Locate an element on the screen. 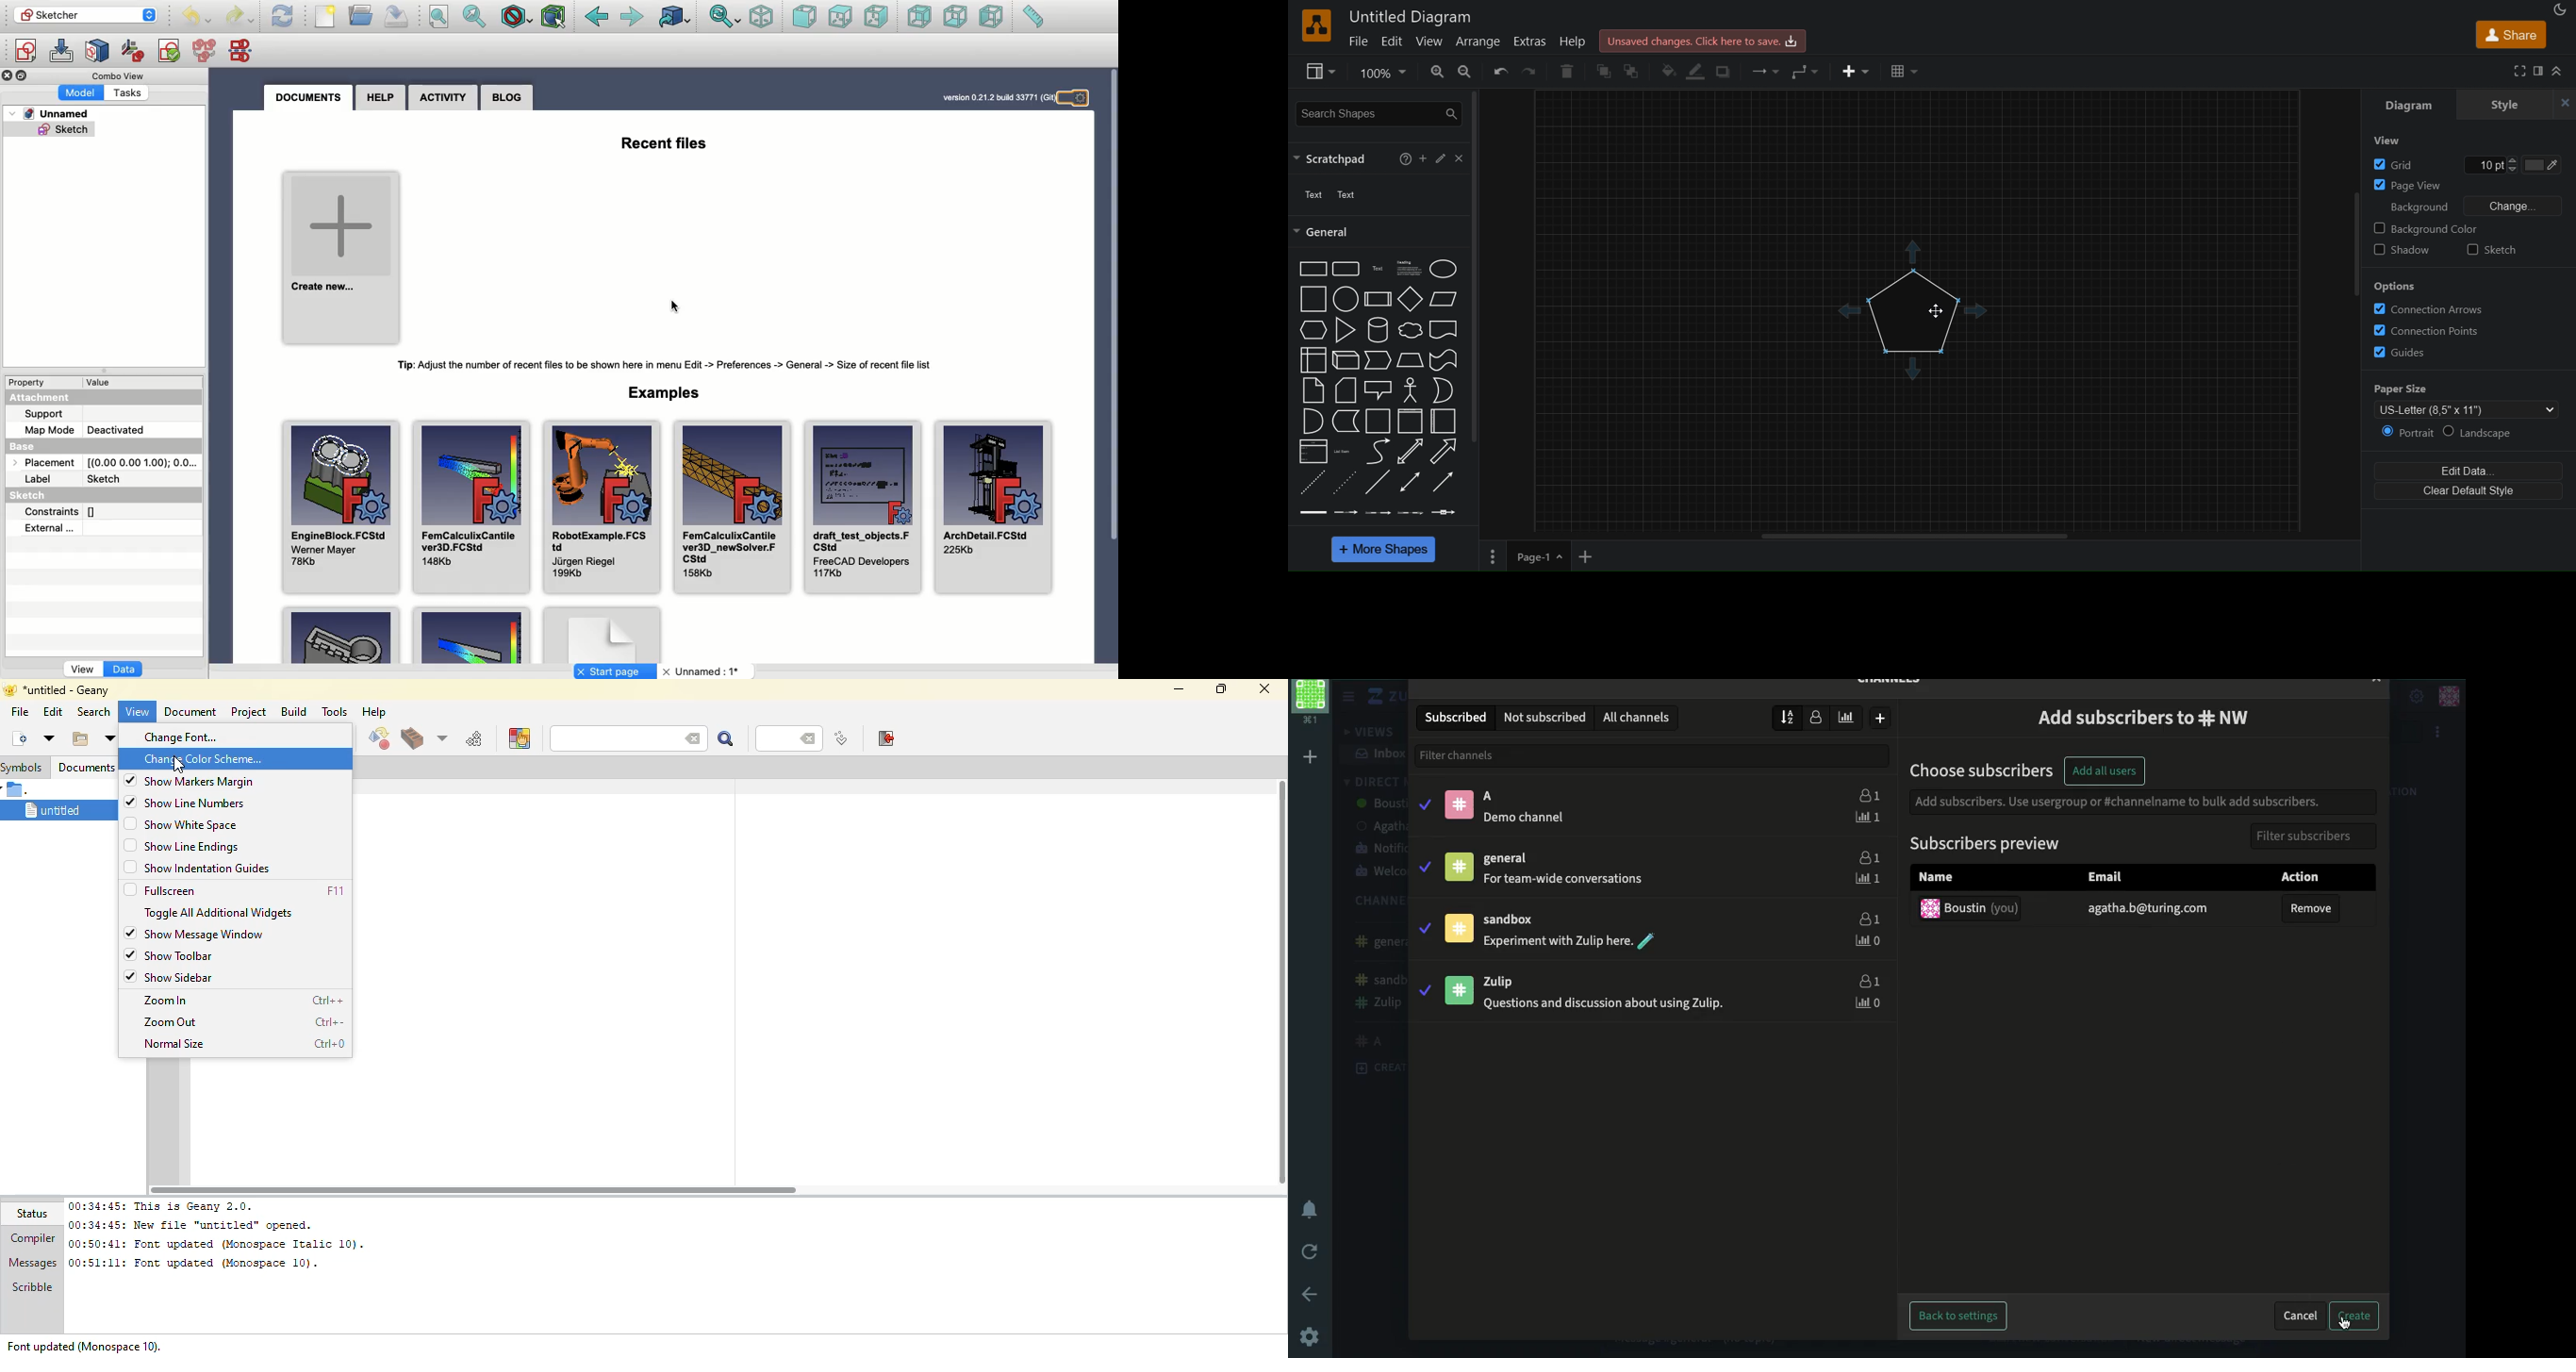 This screenshot has width=2576, height=1372. shadow is located at coordinates (1724, 71).